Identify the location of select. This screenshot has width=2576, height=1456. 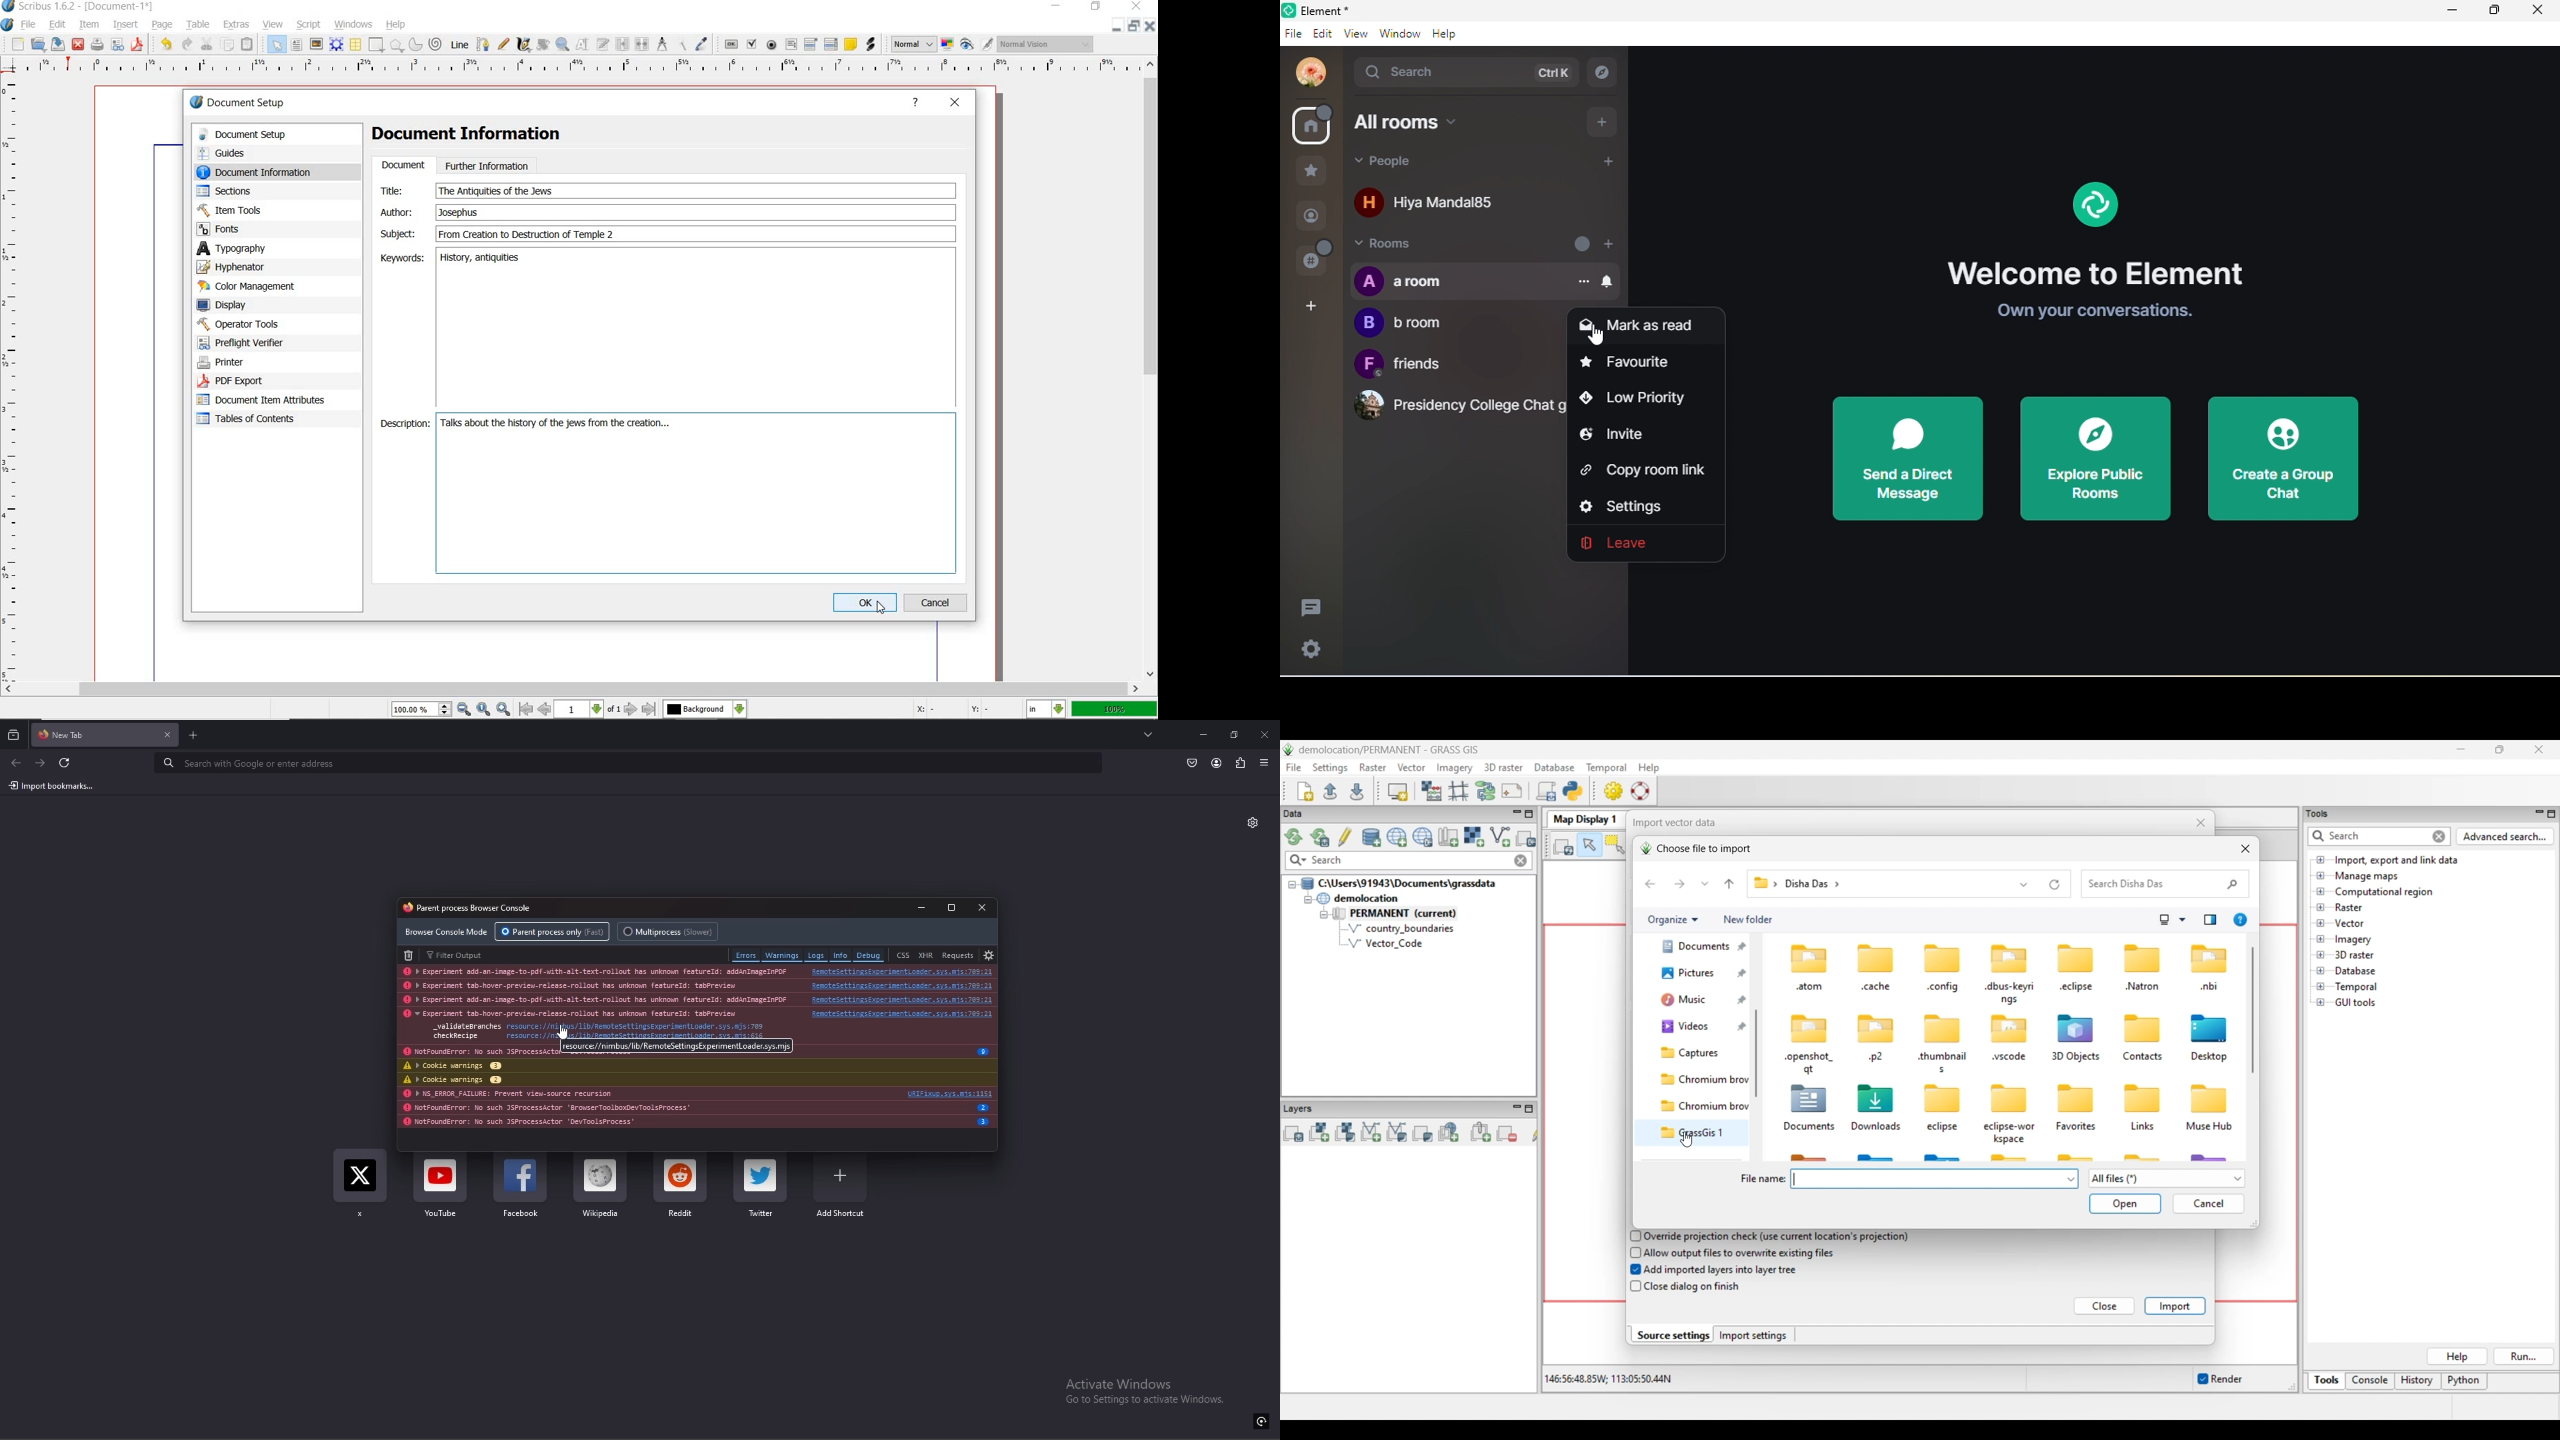
(278, 44).